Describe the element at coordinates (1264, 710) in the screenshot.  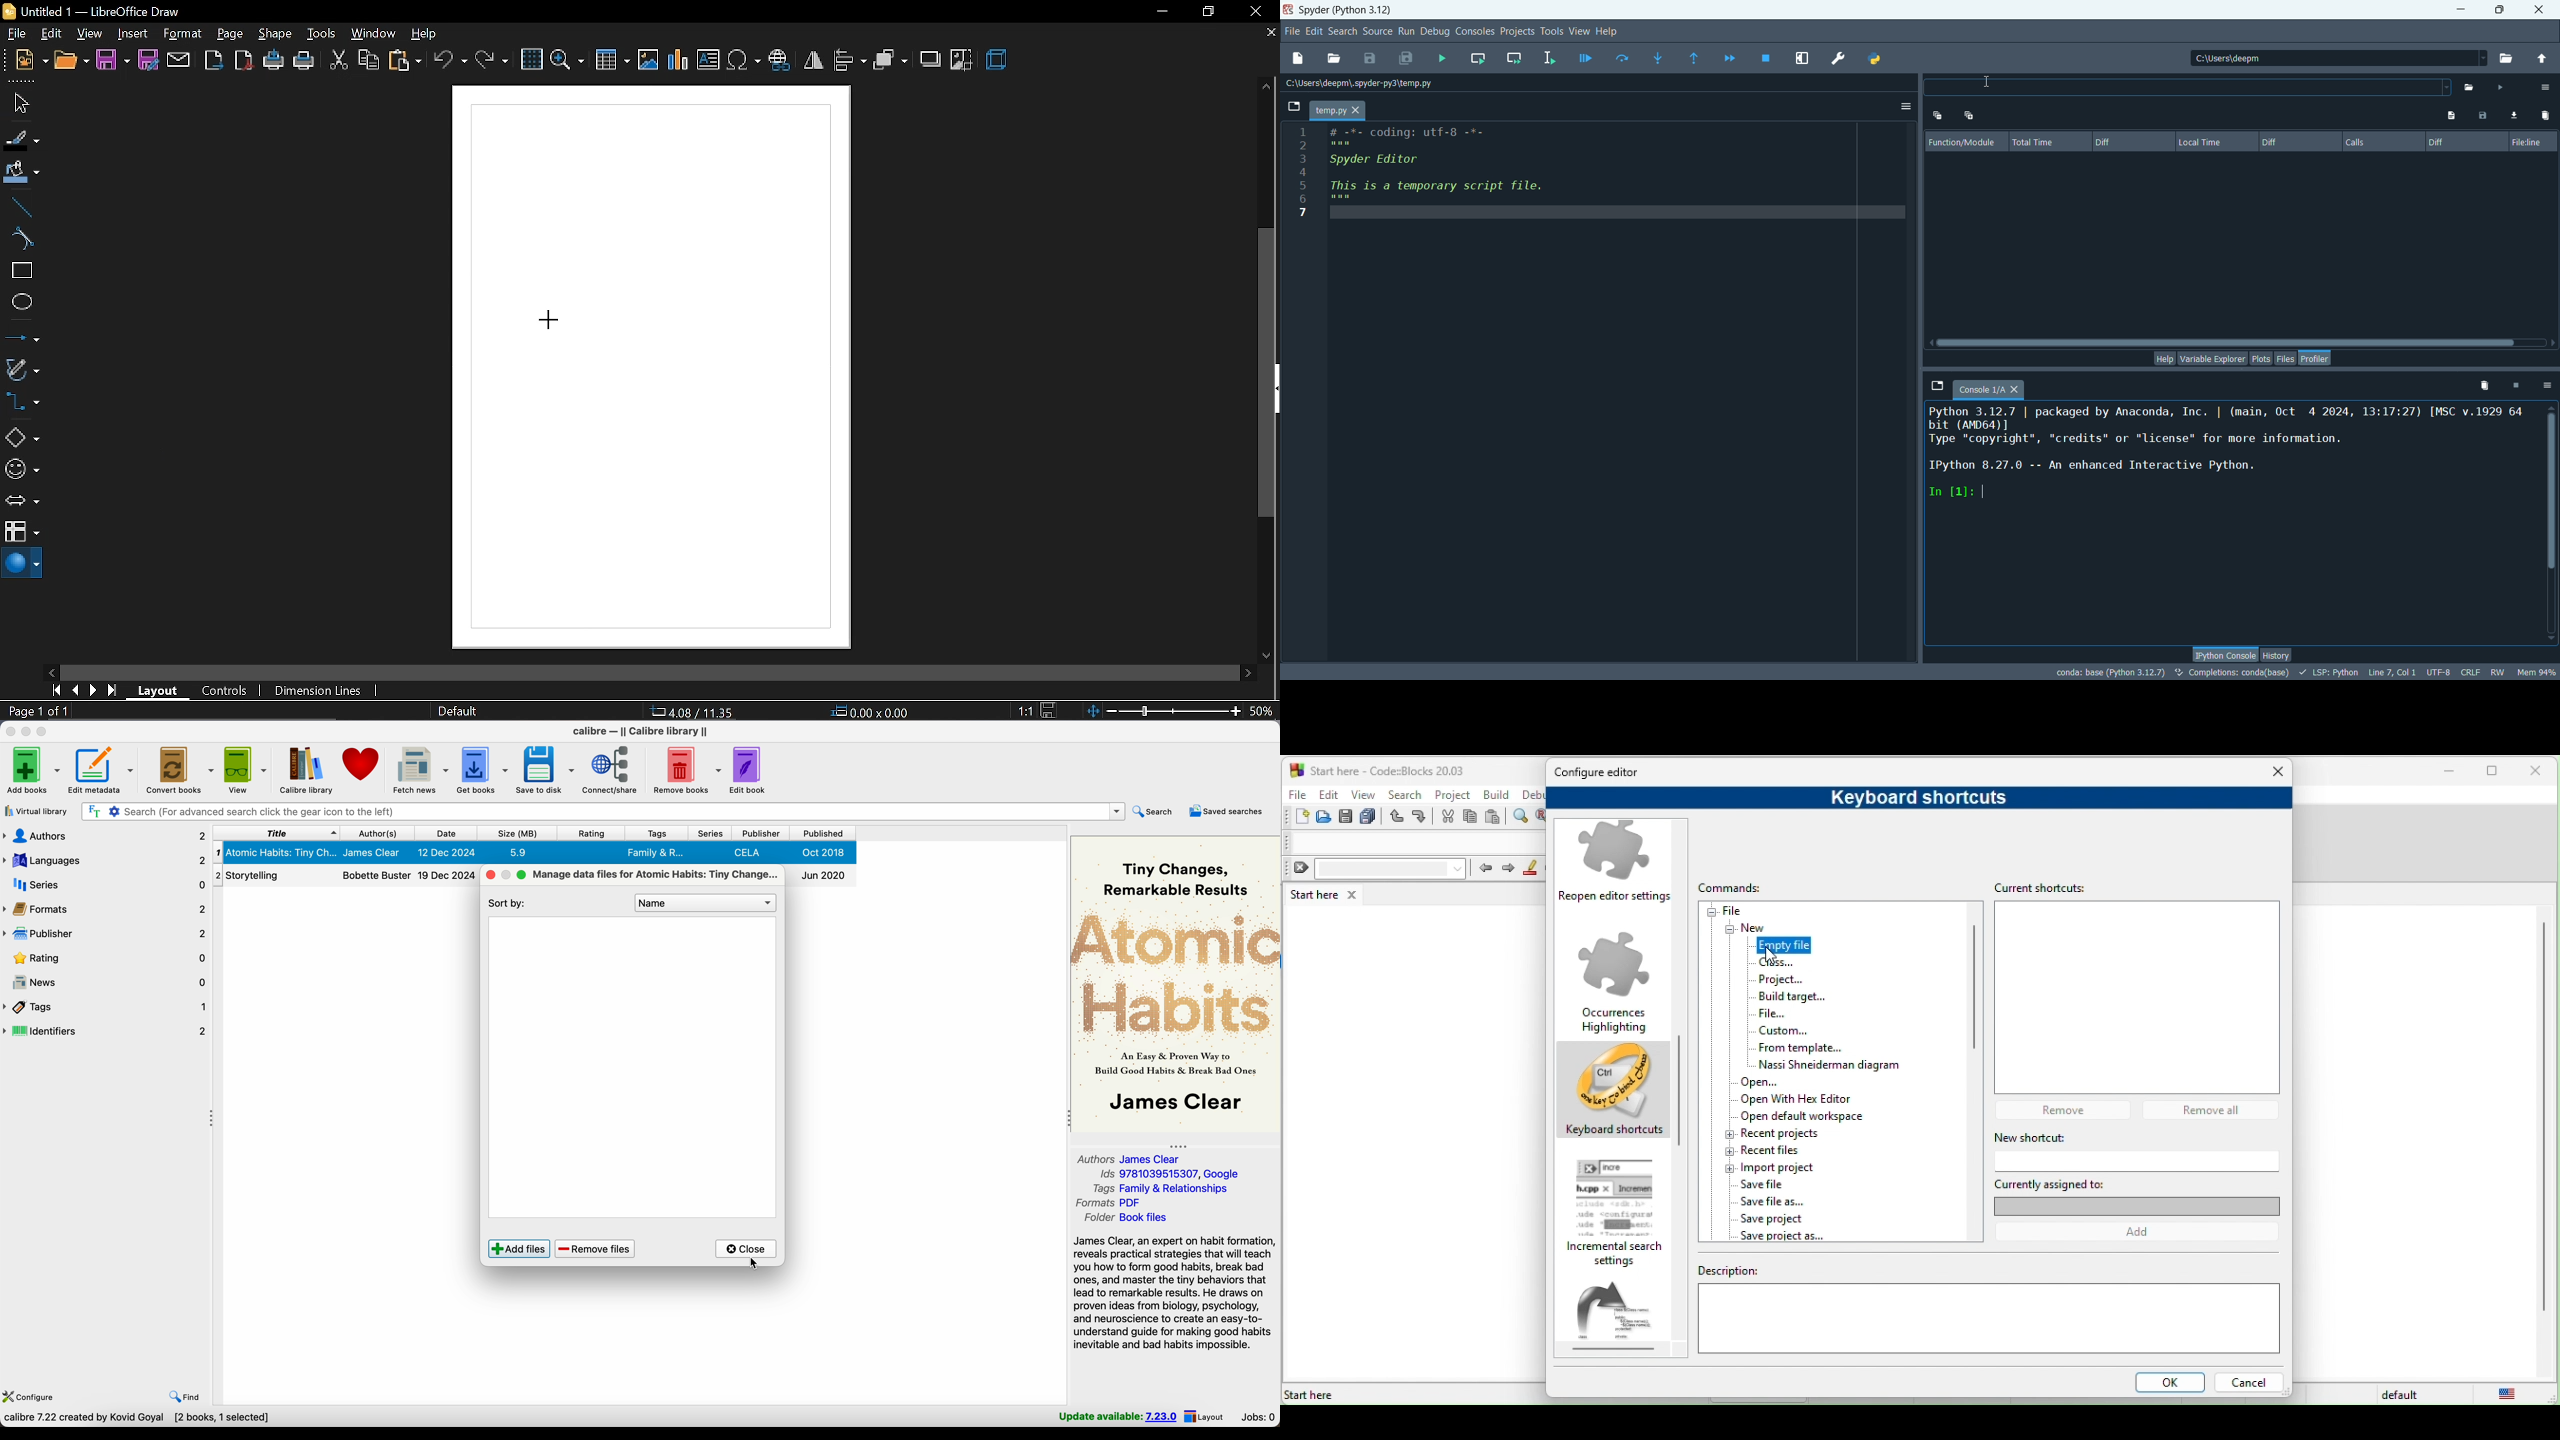
I see `50%` at that location.